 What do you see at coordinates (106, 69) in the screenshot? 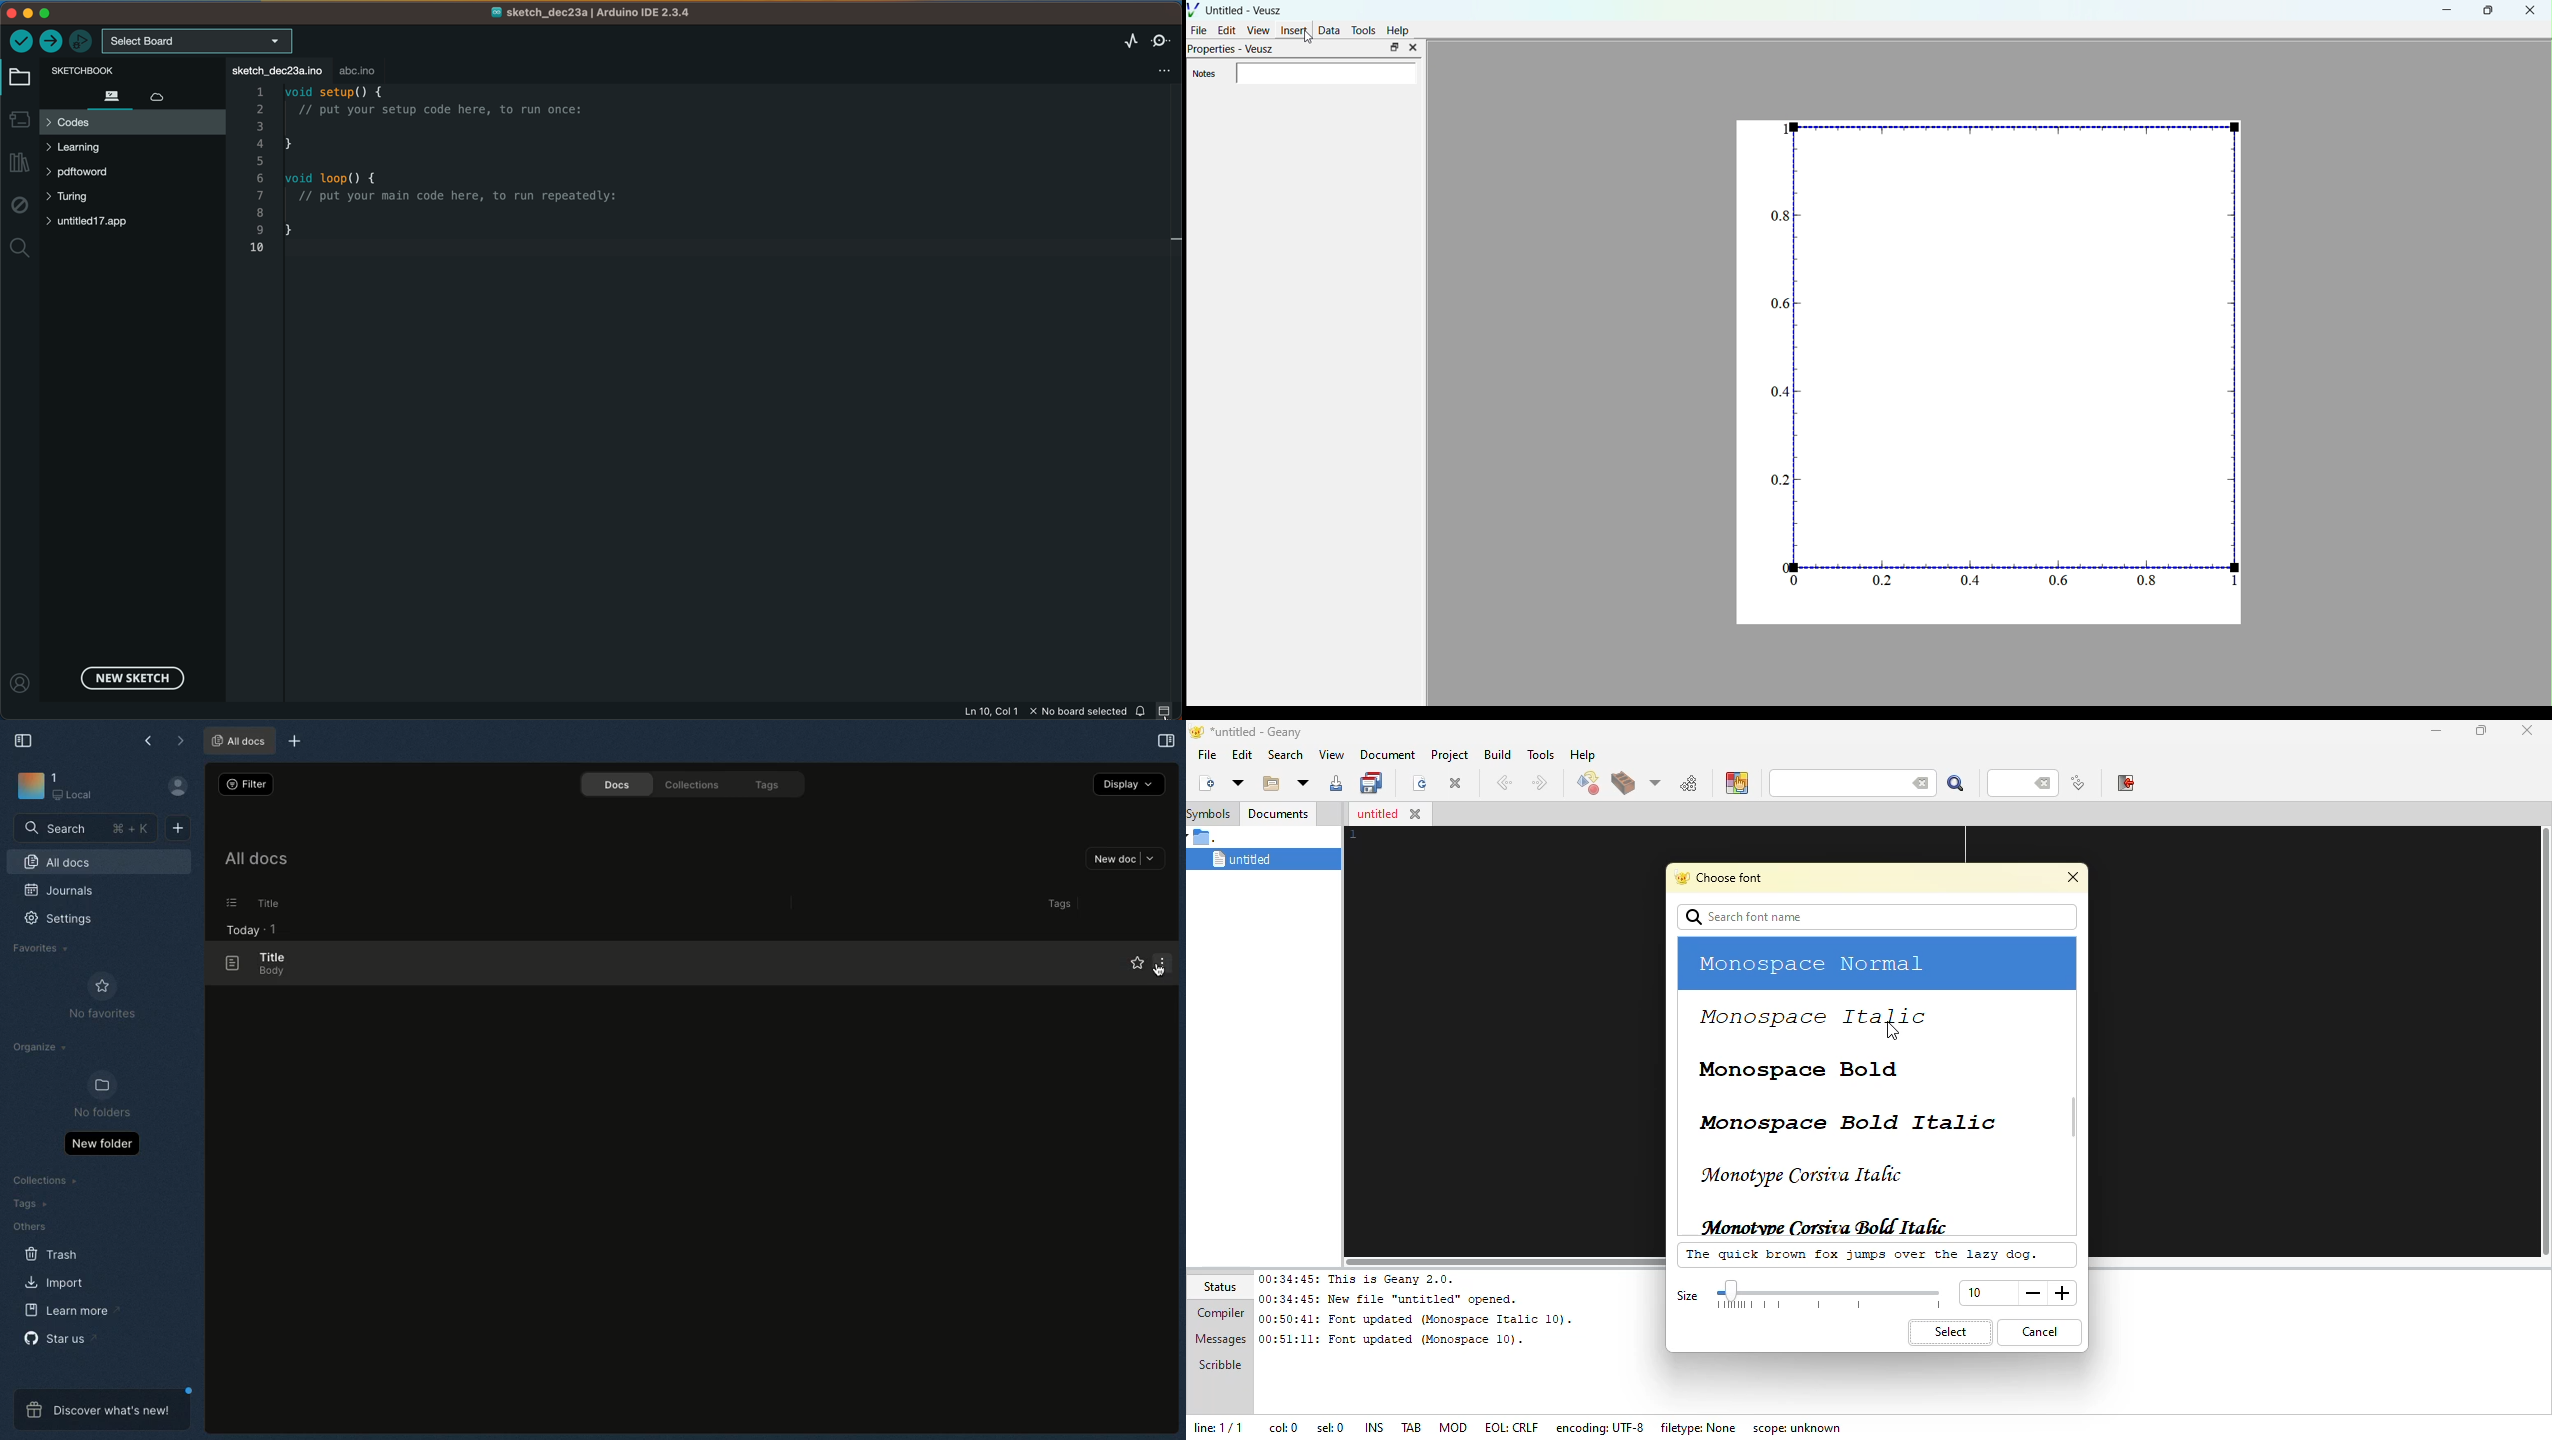
I see `sketchbook` at bounding box center [106, 69].